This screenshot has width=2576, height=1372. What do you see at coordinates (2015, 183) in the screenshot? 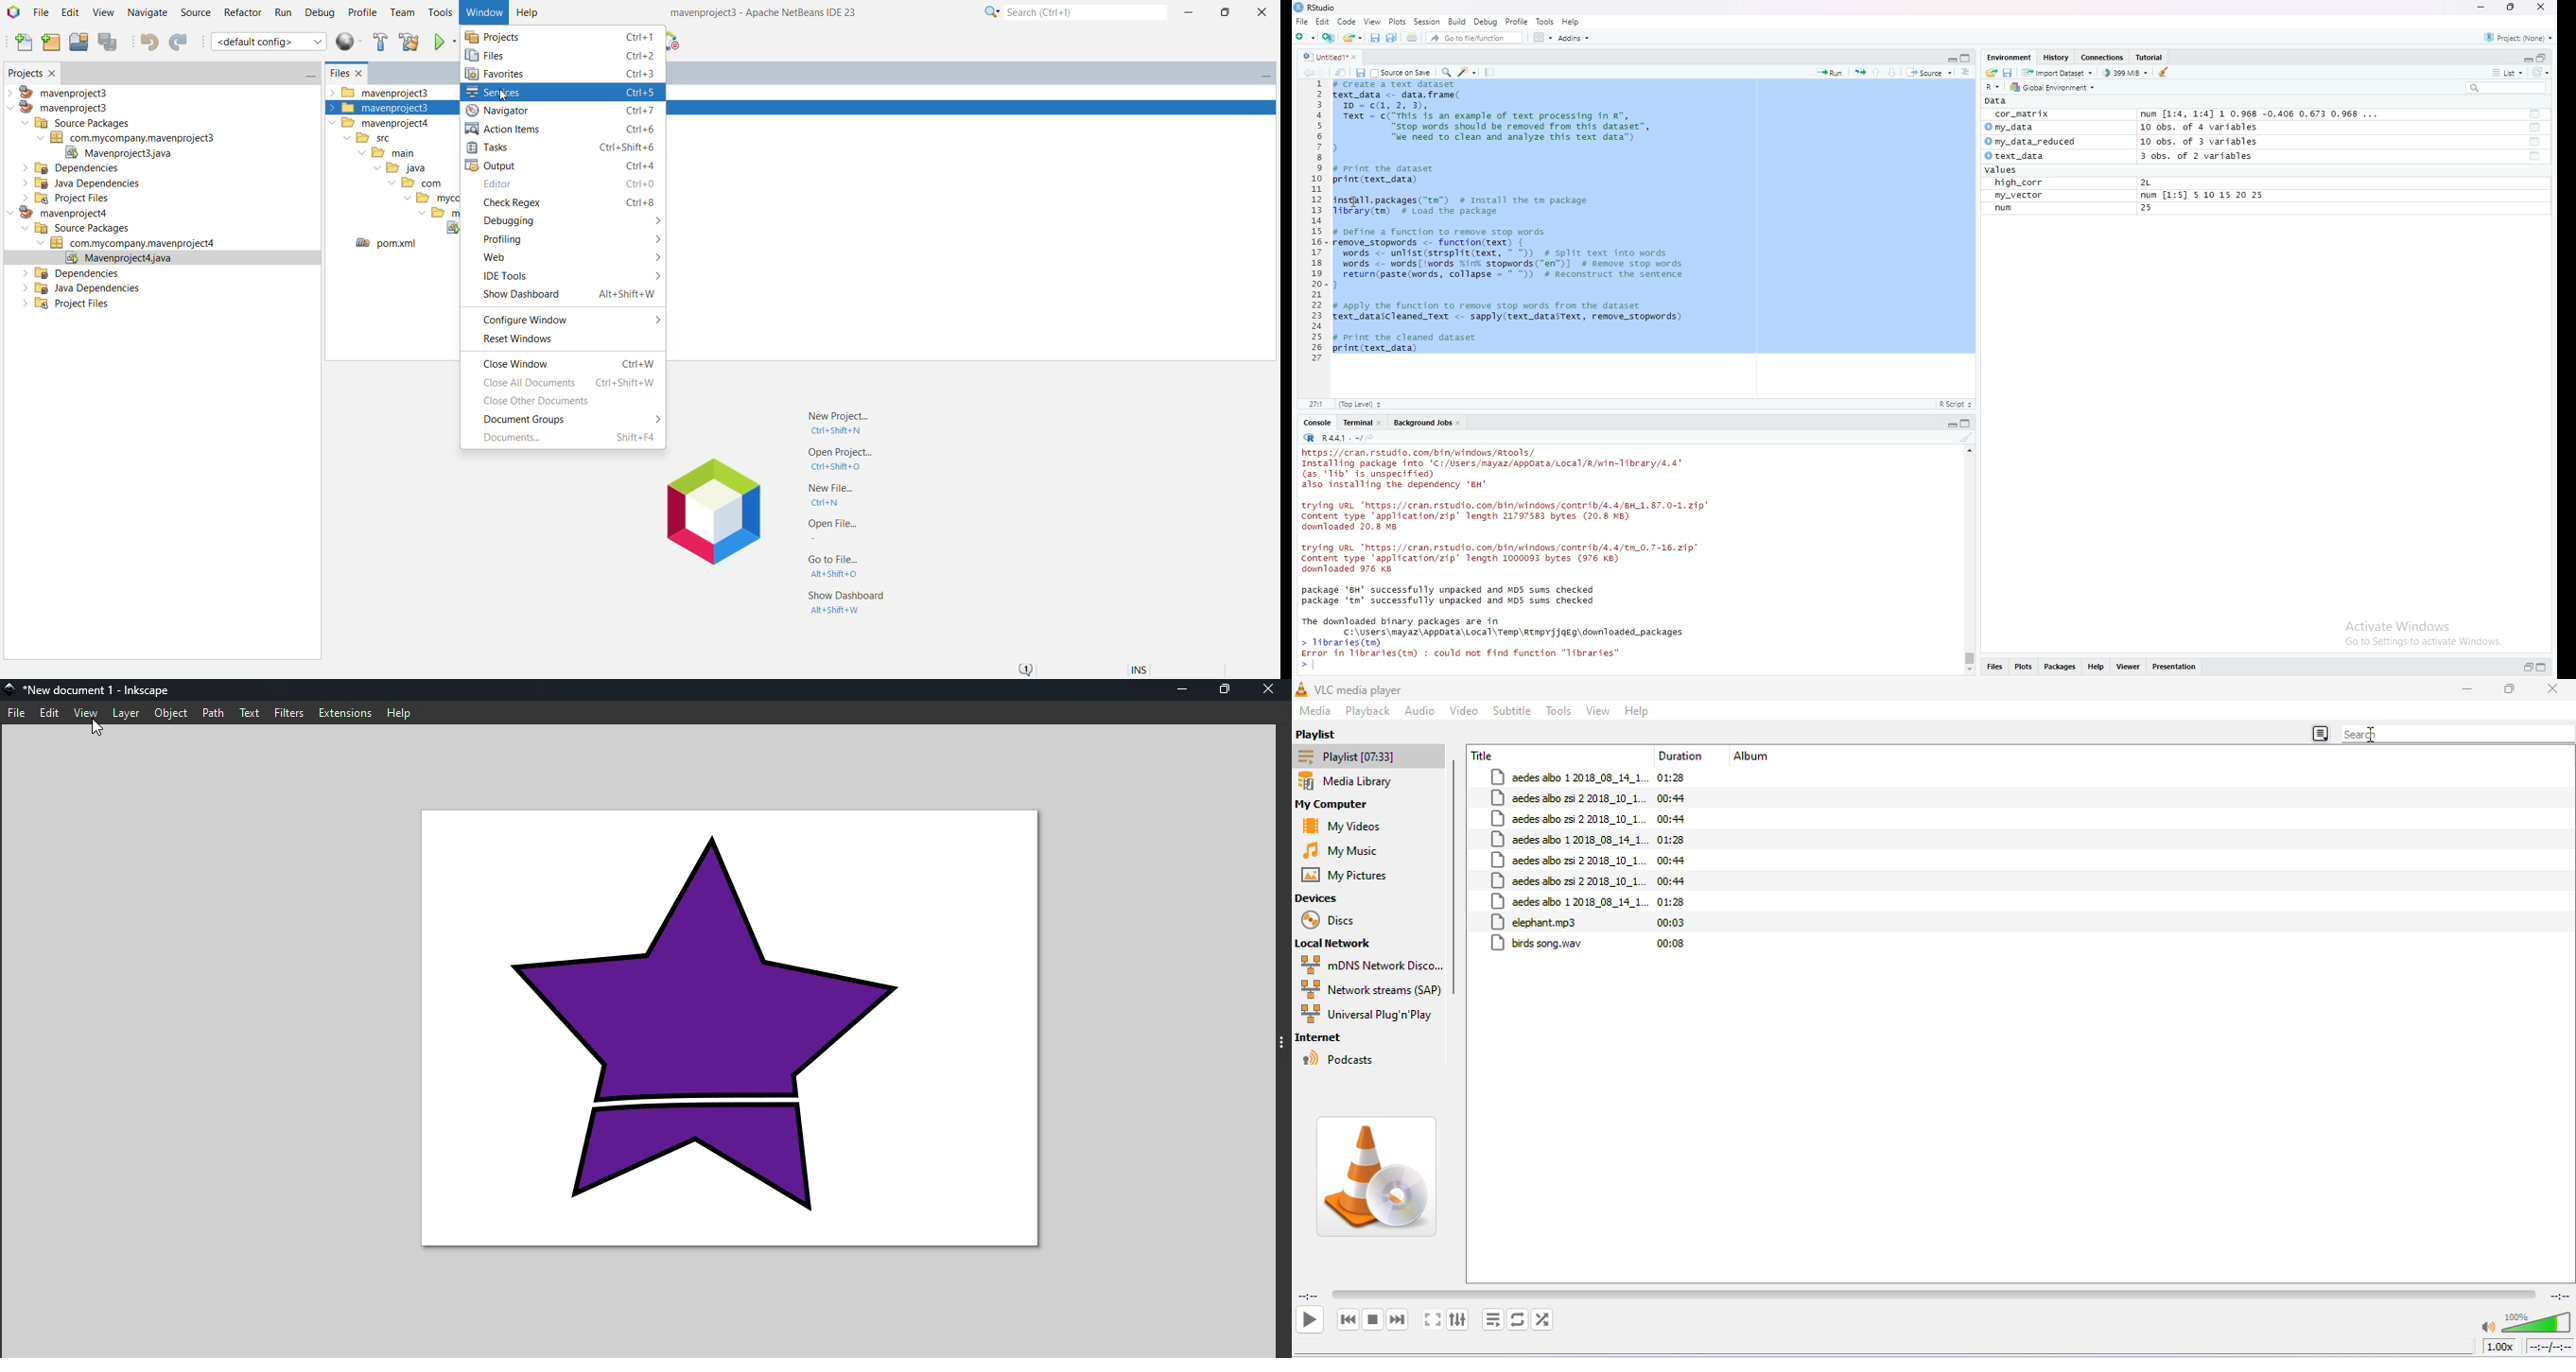
I see `high_corr` at bounding box center [2015, 183].